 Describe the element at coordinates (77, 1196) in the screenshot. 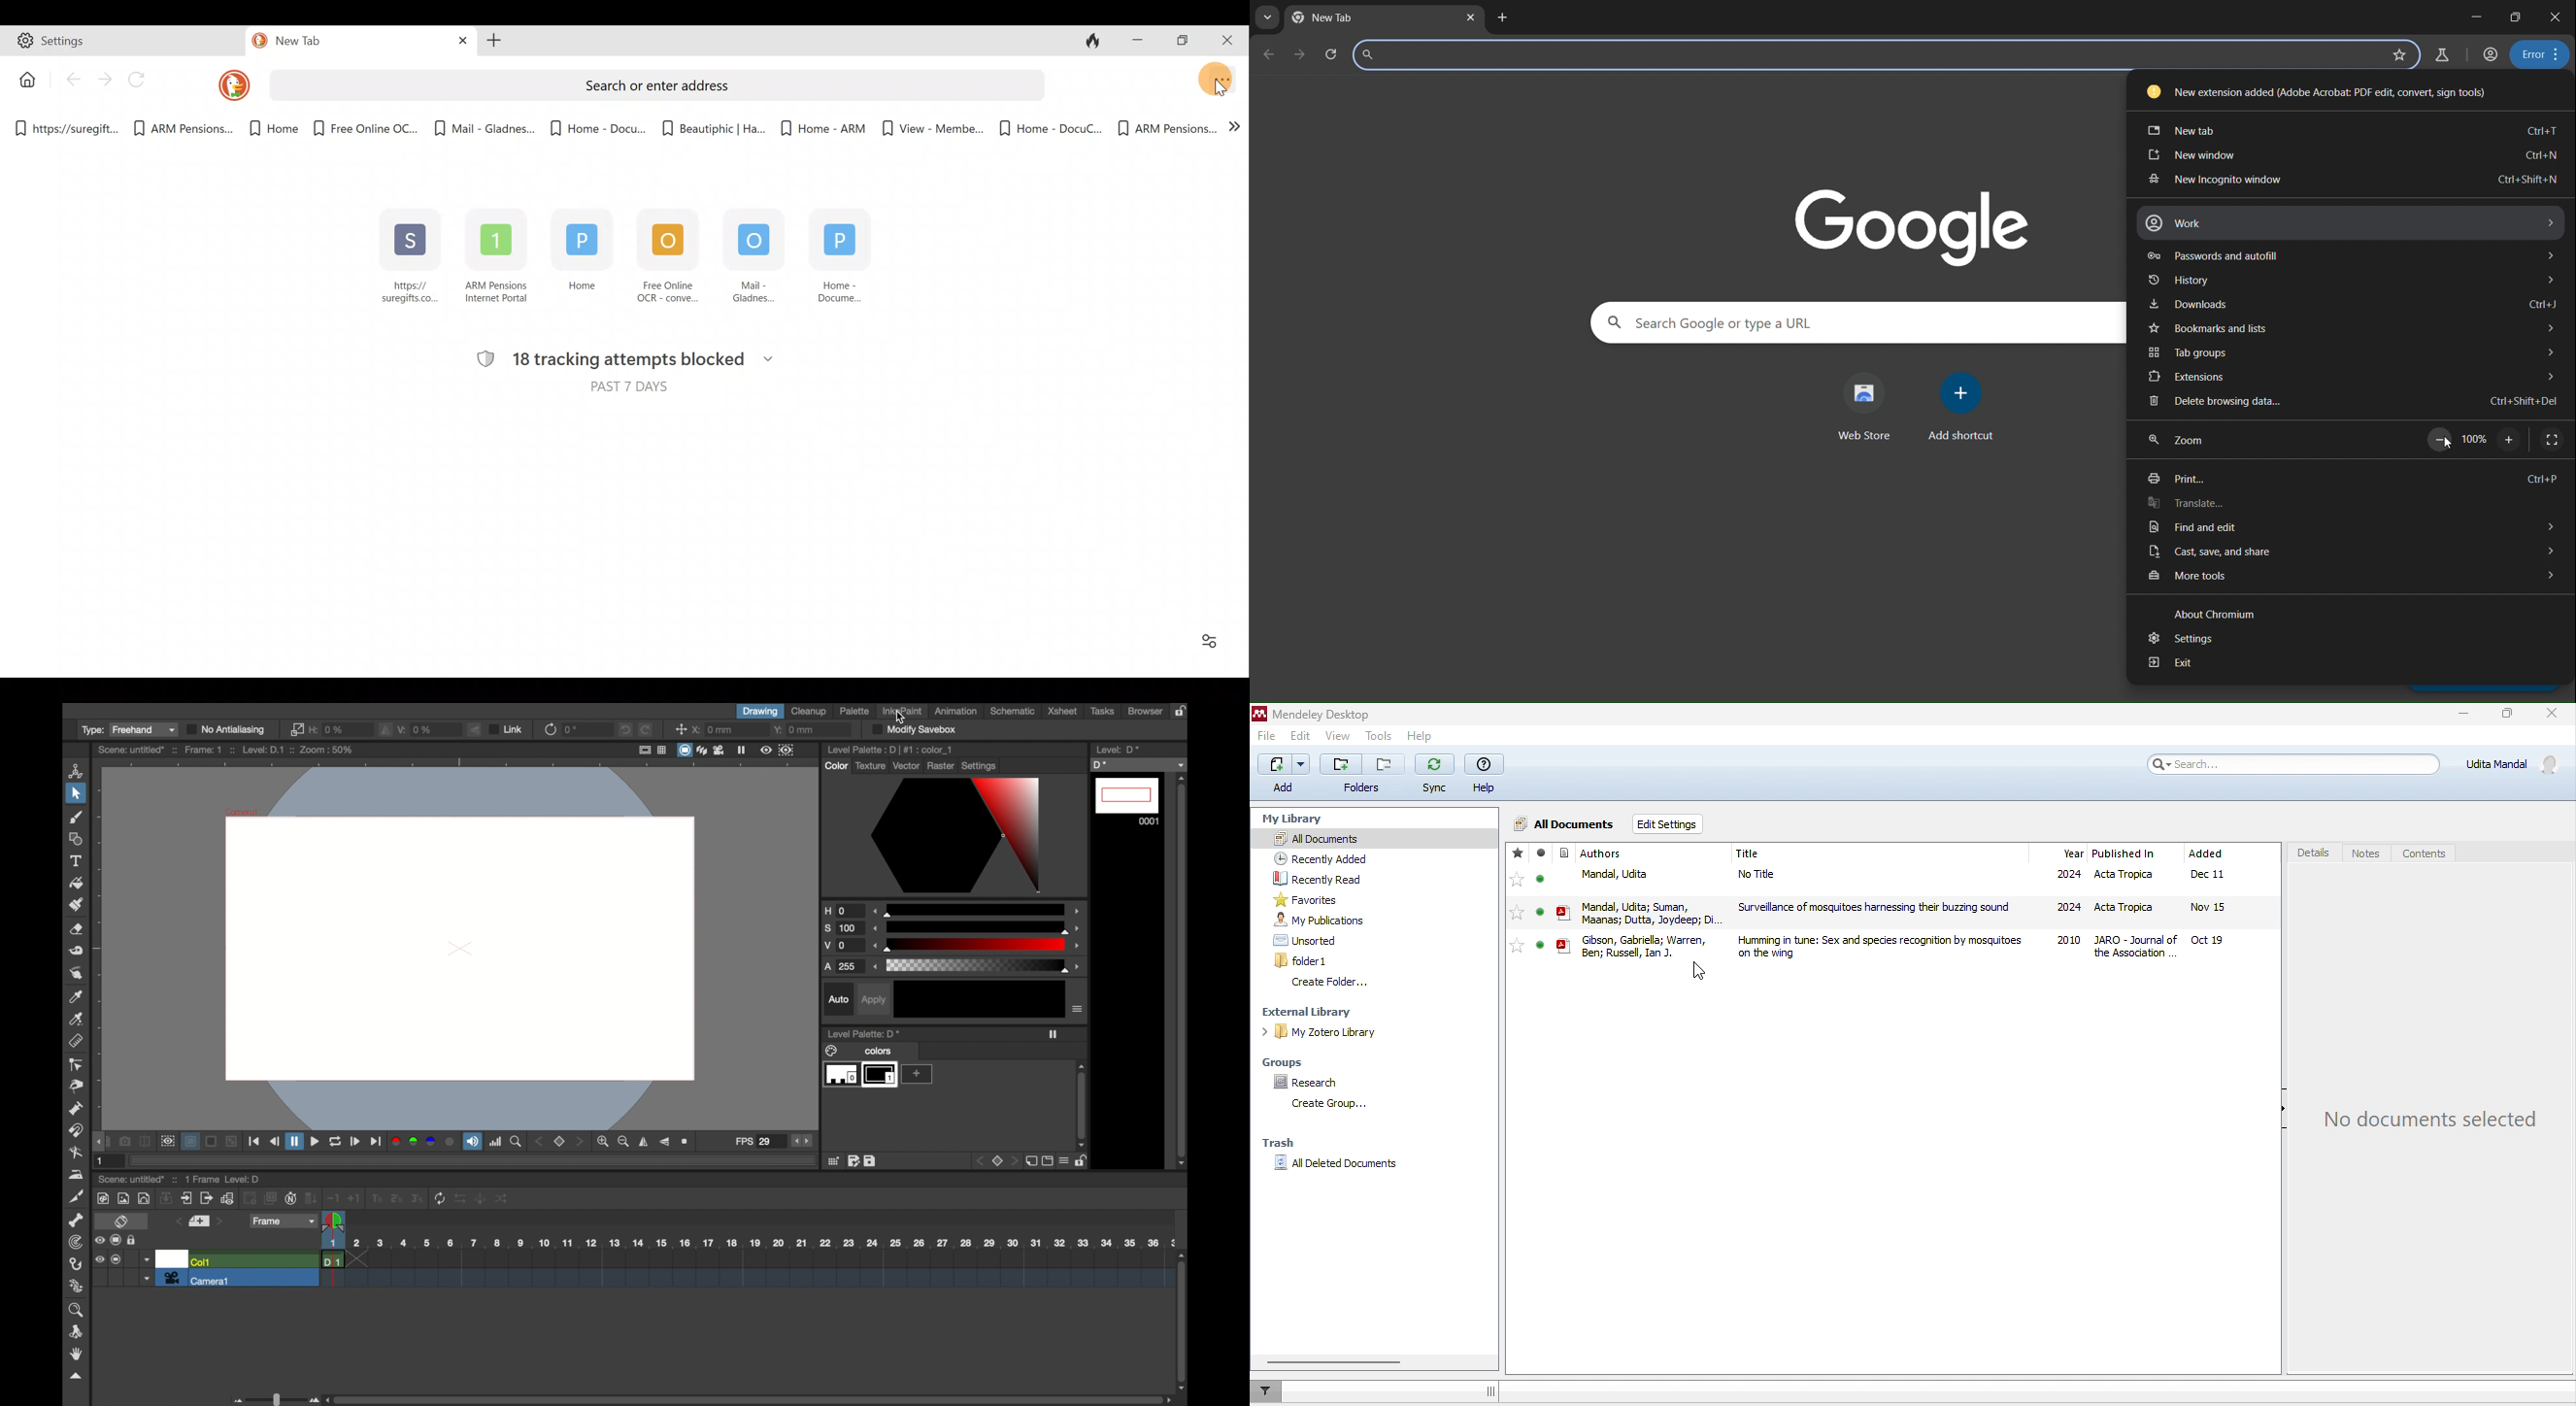

I see `cuttertool` at that location.